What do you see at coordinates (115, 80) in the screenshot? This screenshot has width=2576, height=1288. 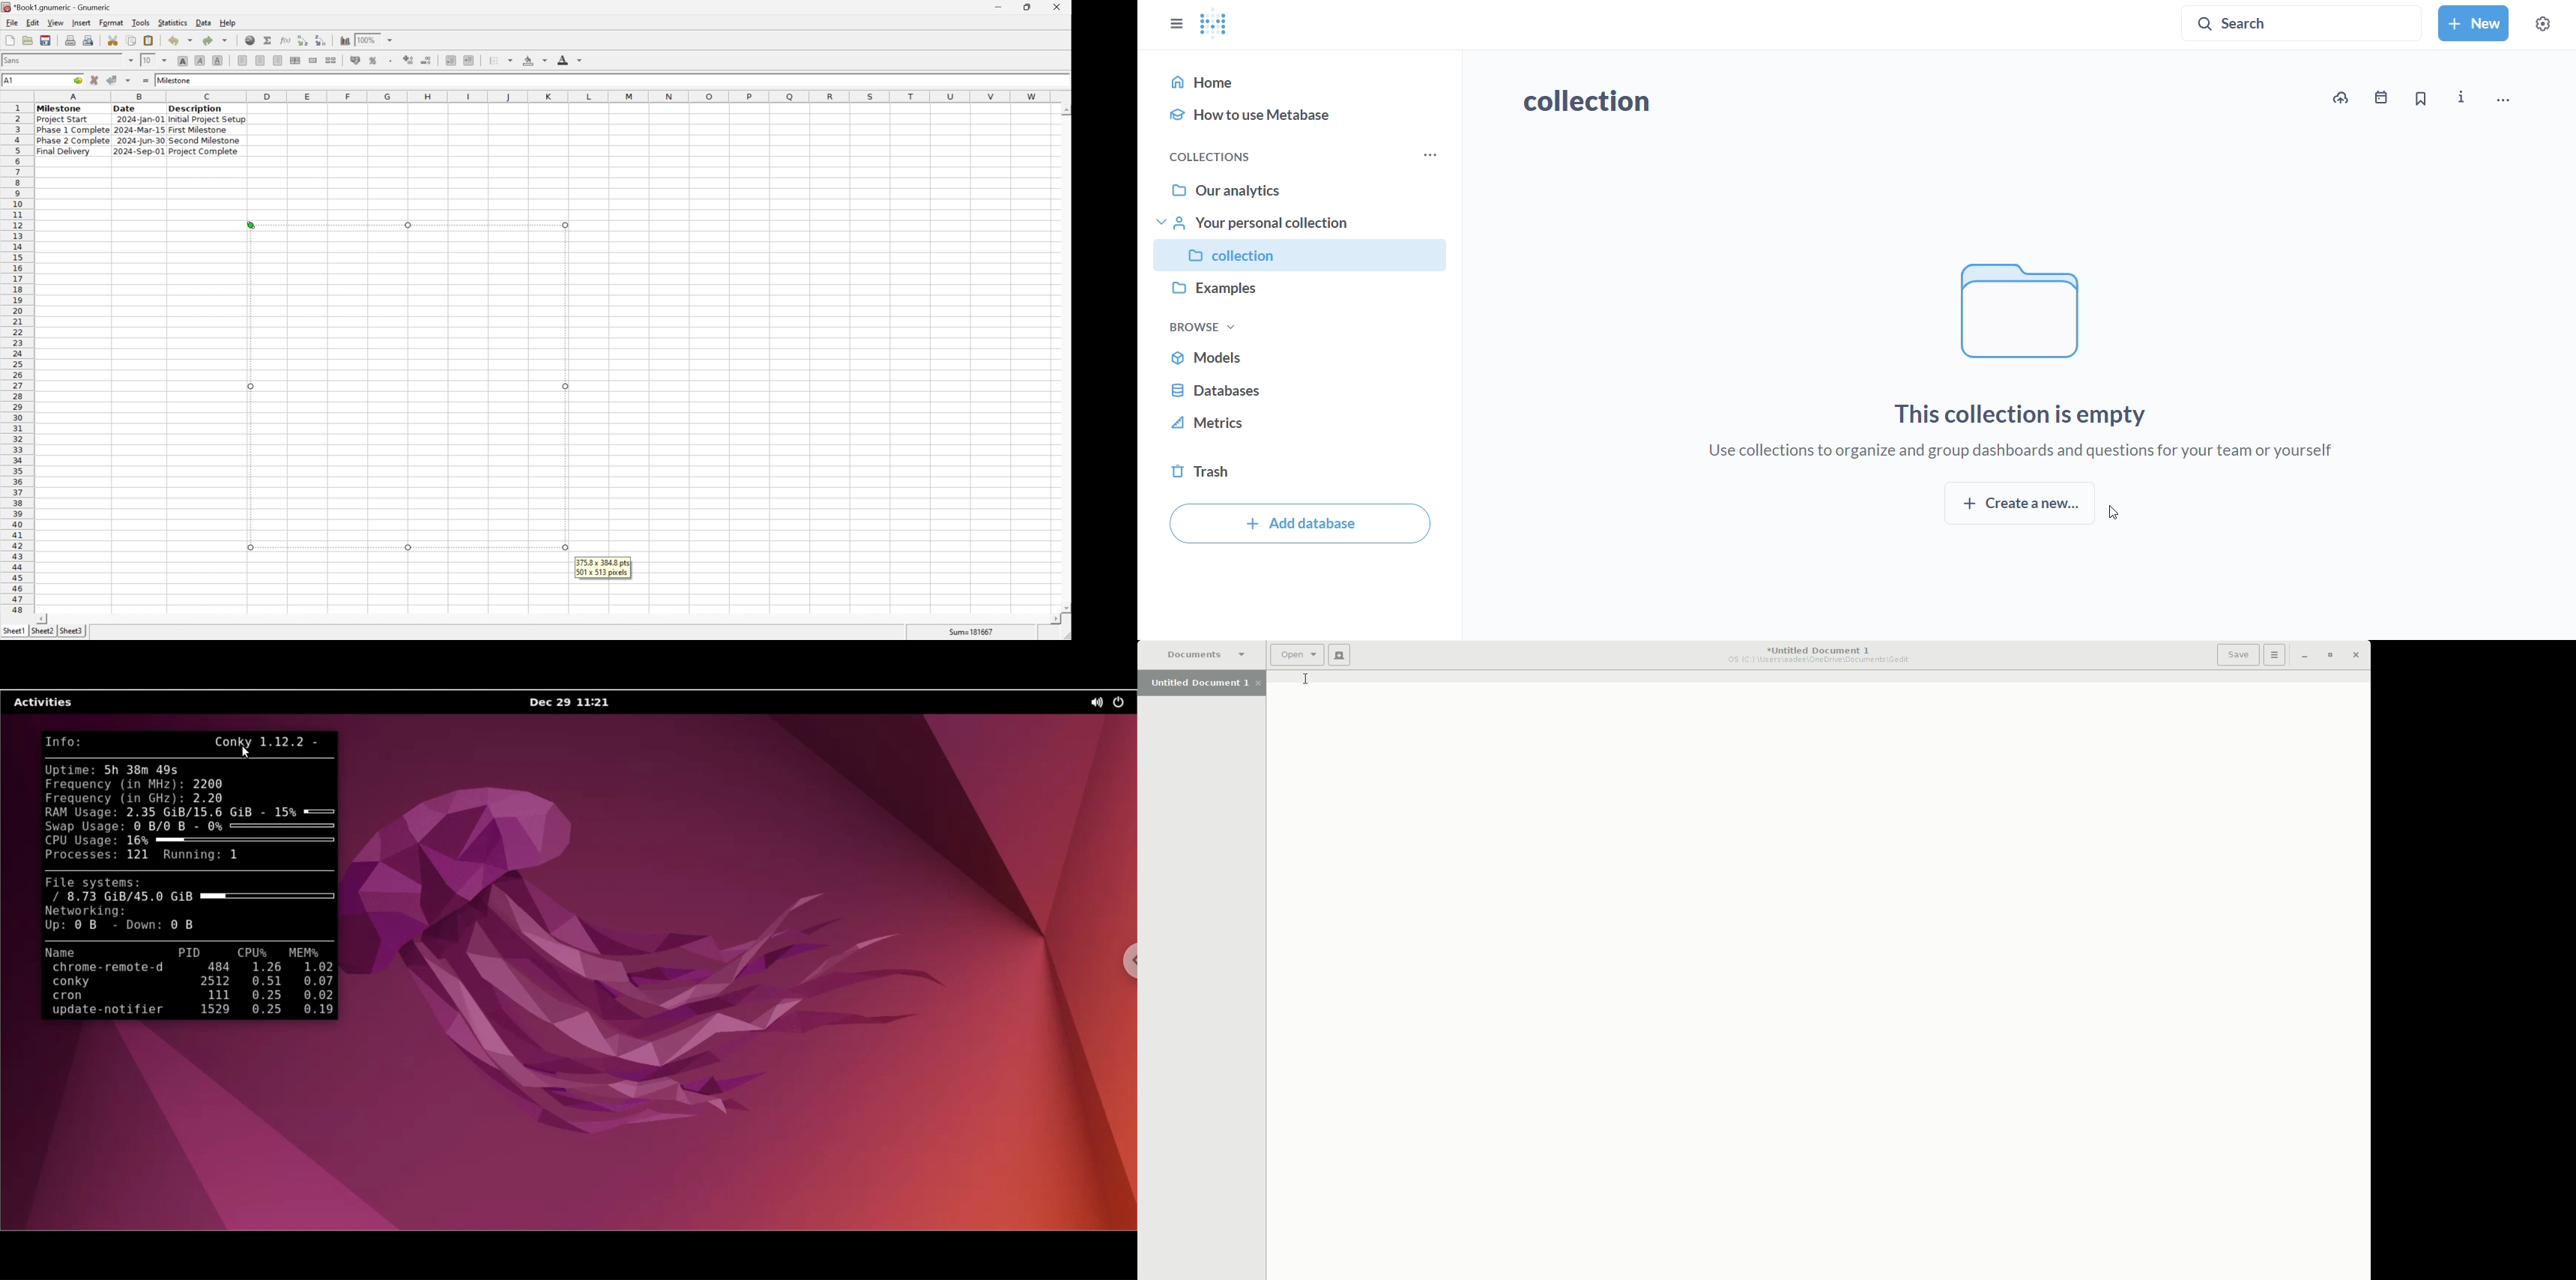 I see `accept changes` at bounding box center [115, 80].